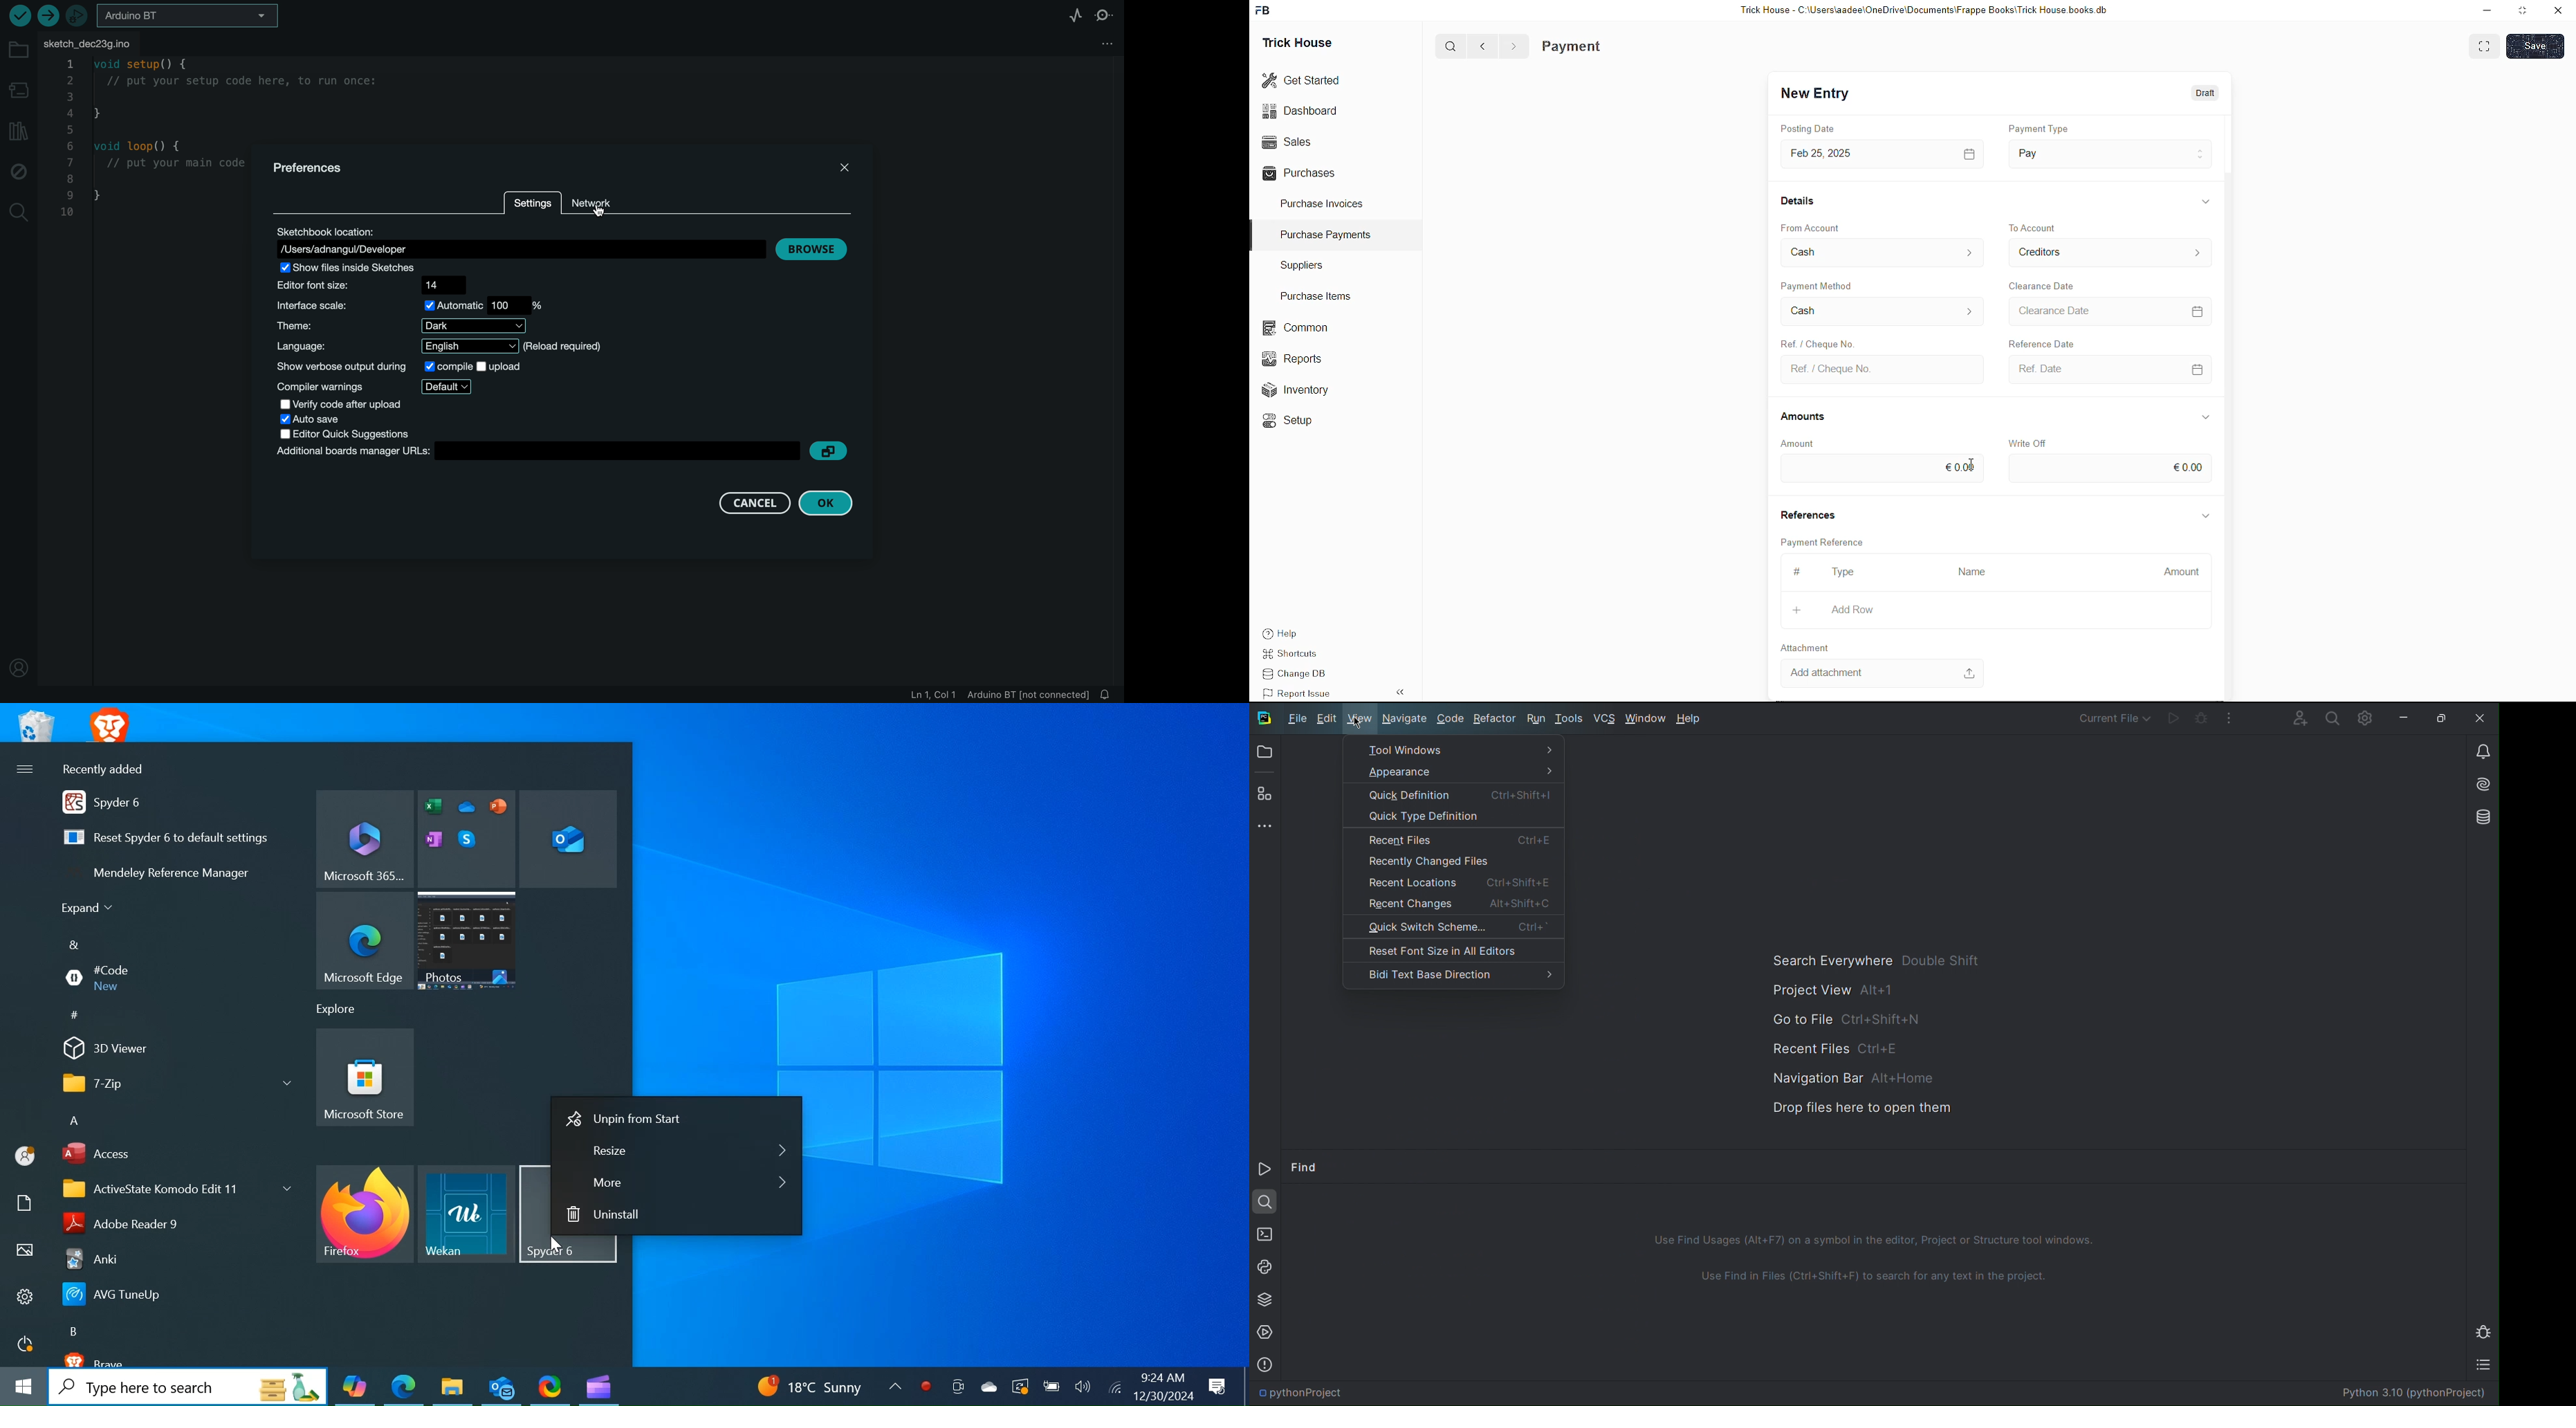 This screenshot has height=1428, width=2576. What do you see at coordinates (1802, 129) in the screenshot?
I see `Posting Date` at bounding box center [1802, 129].